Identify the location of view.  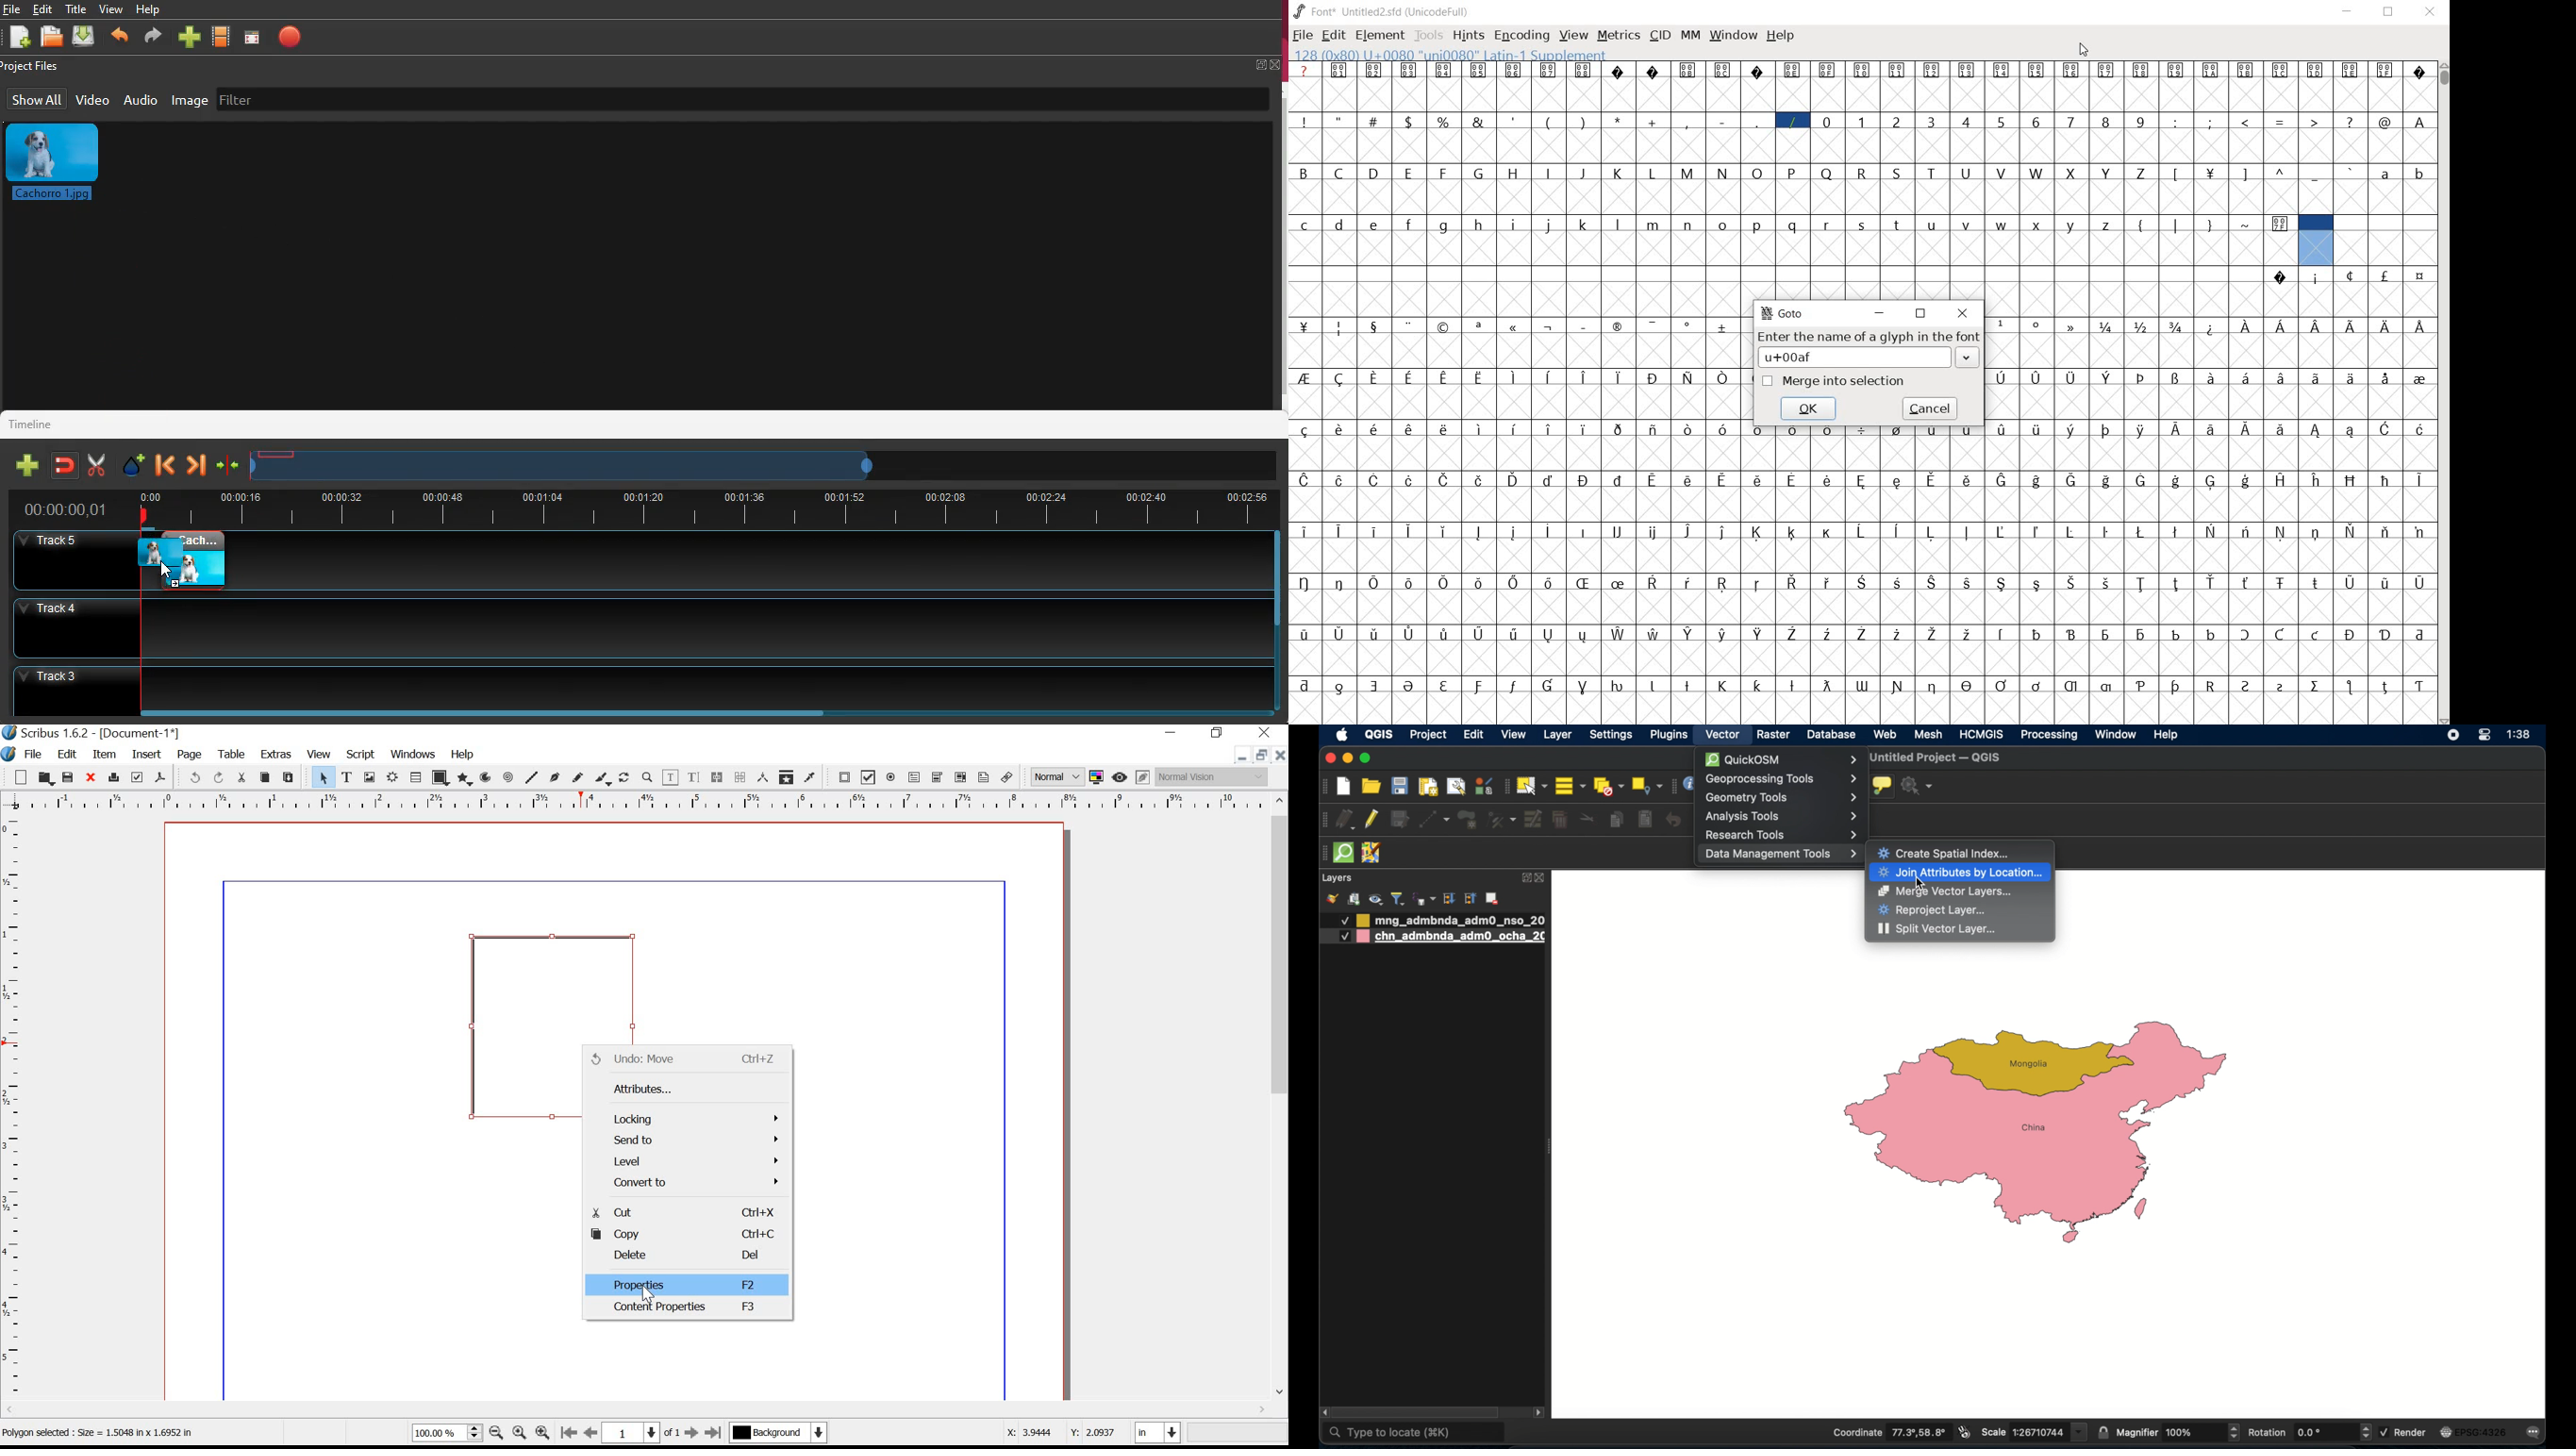
(1513, 735).